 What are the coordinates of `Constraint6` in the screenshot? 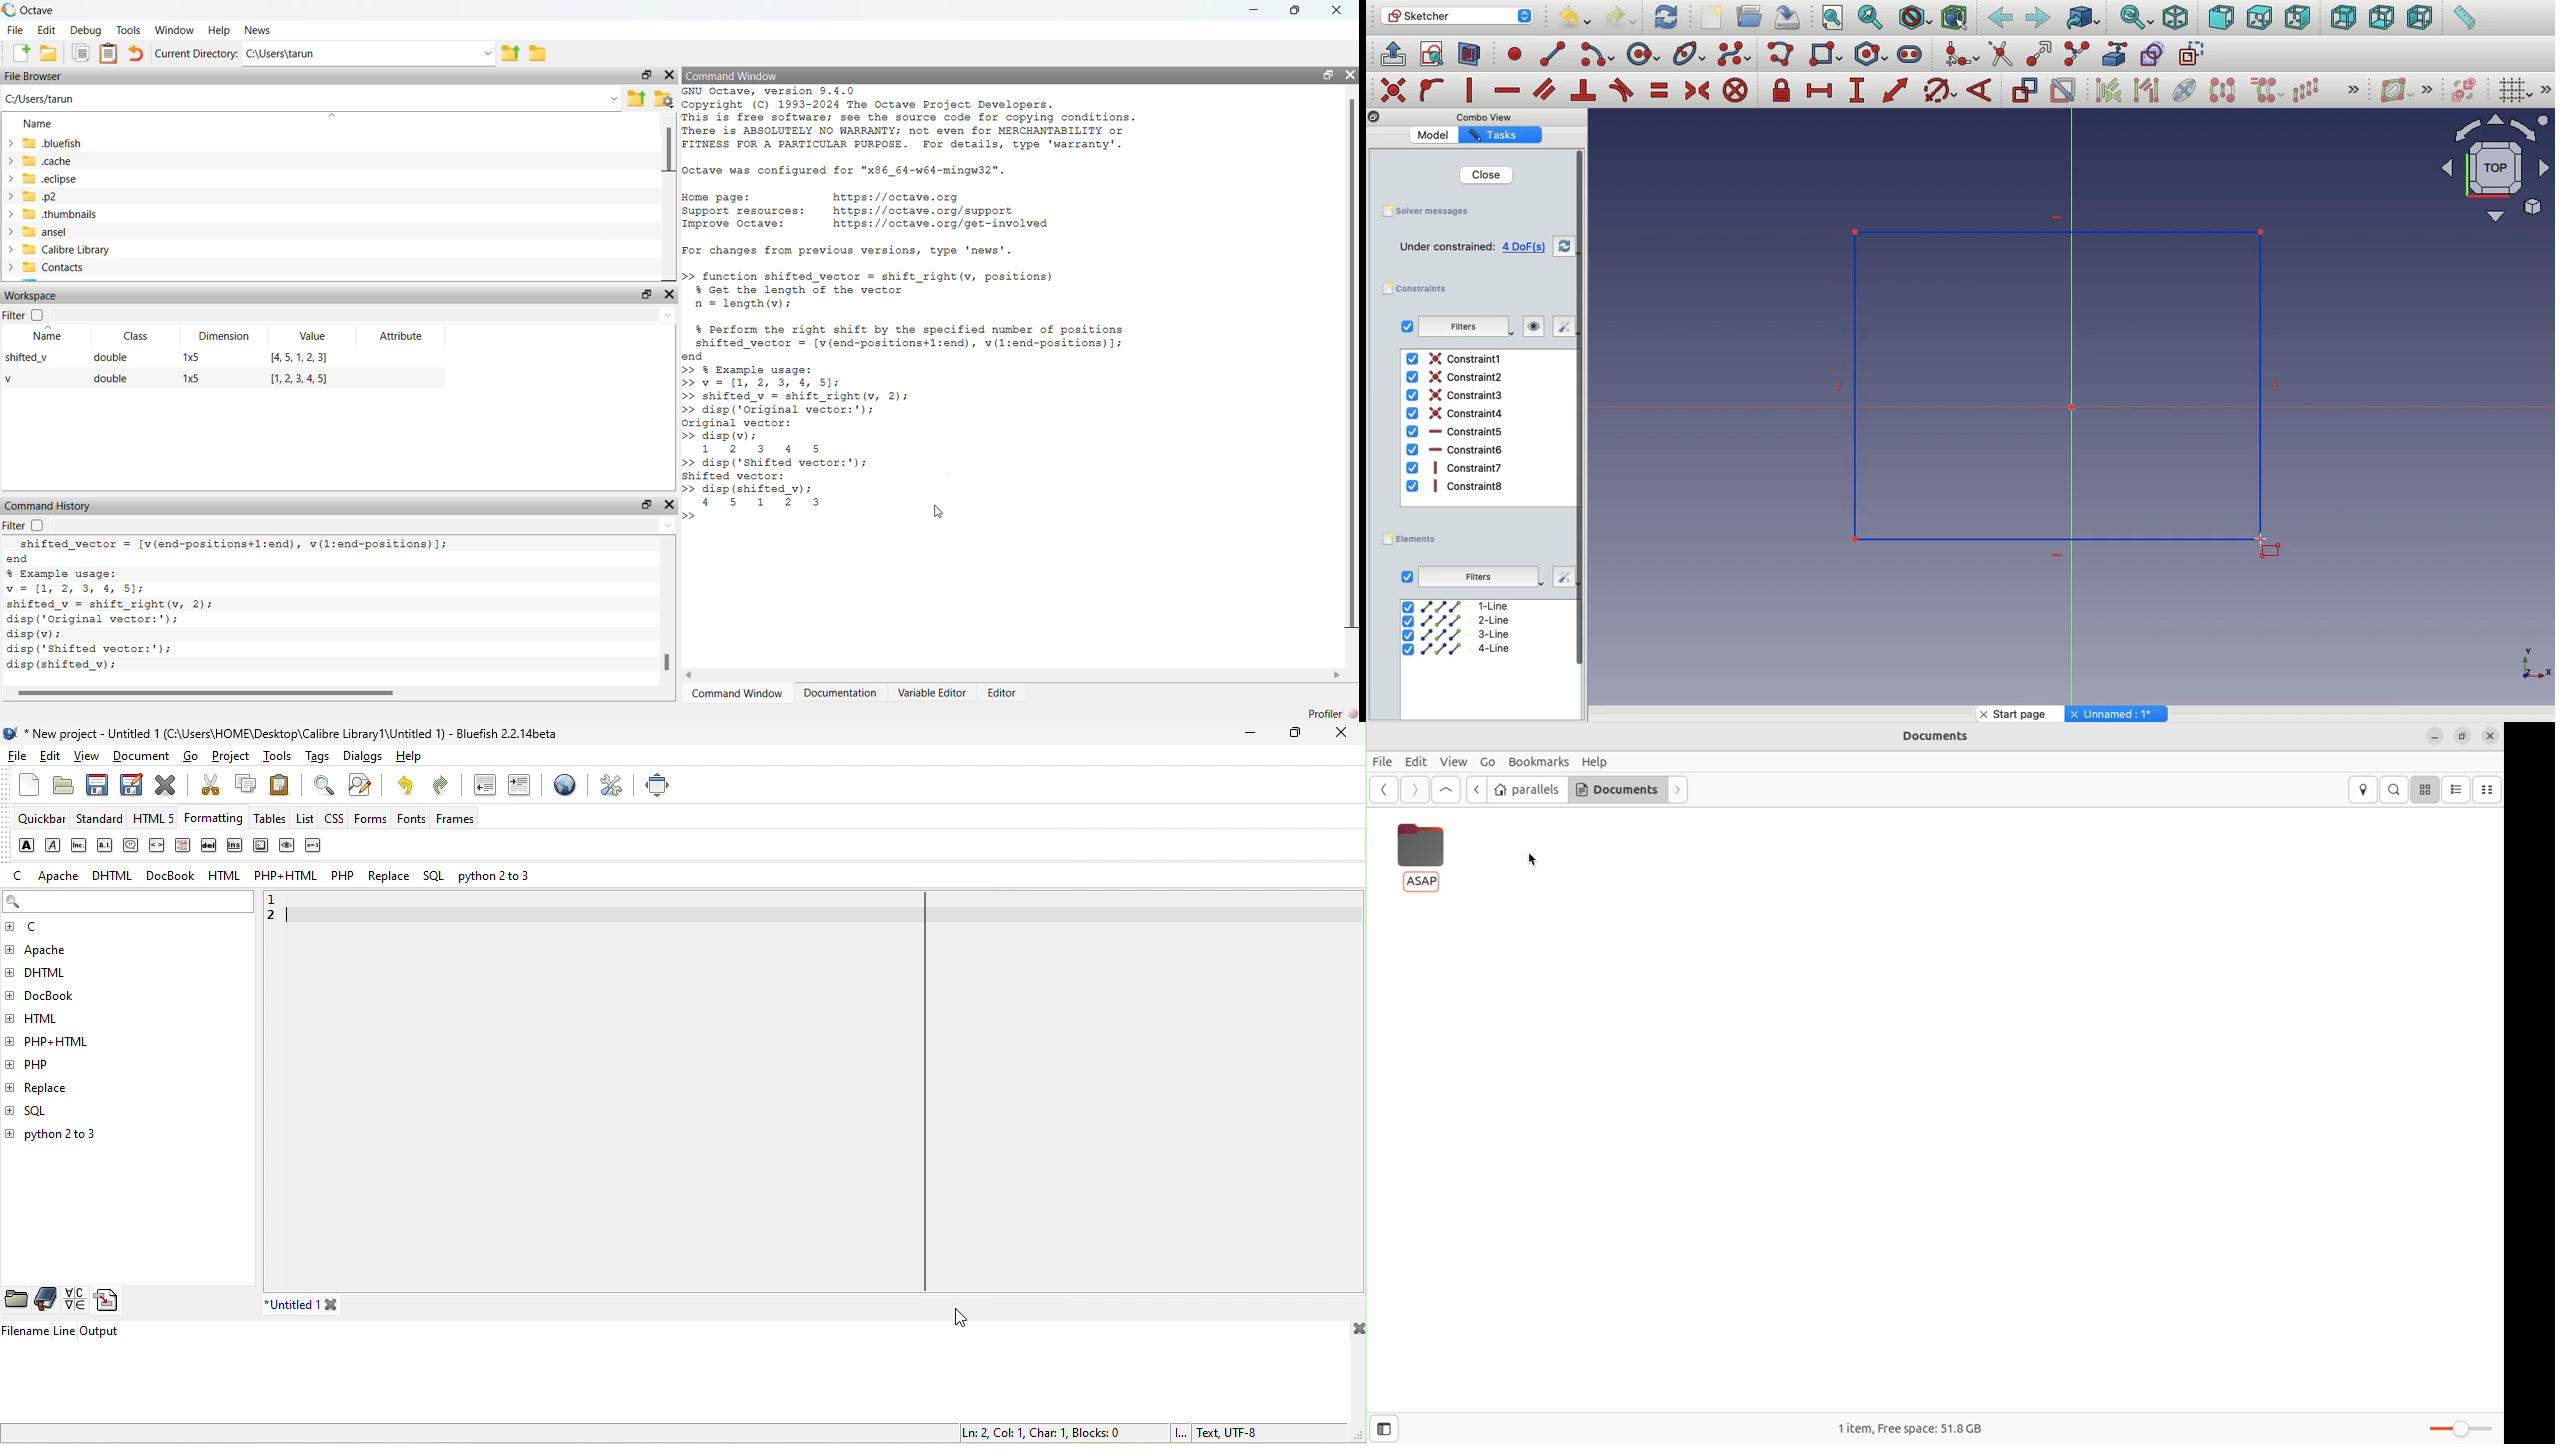 It's located at (1455, 449).